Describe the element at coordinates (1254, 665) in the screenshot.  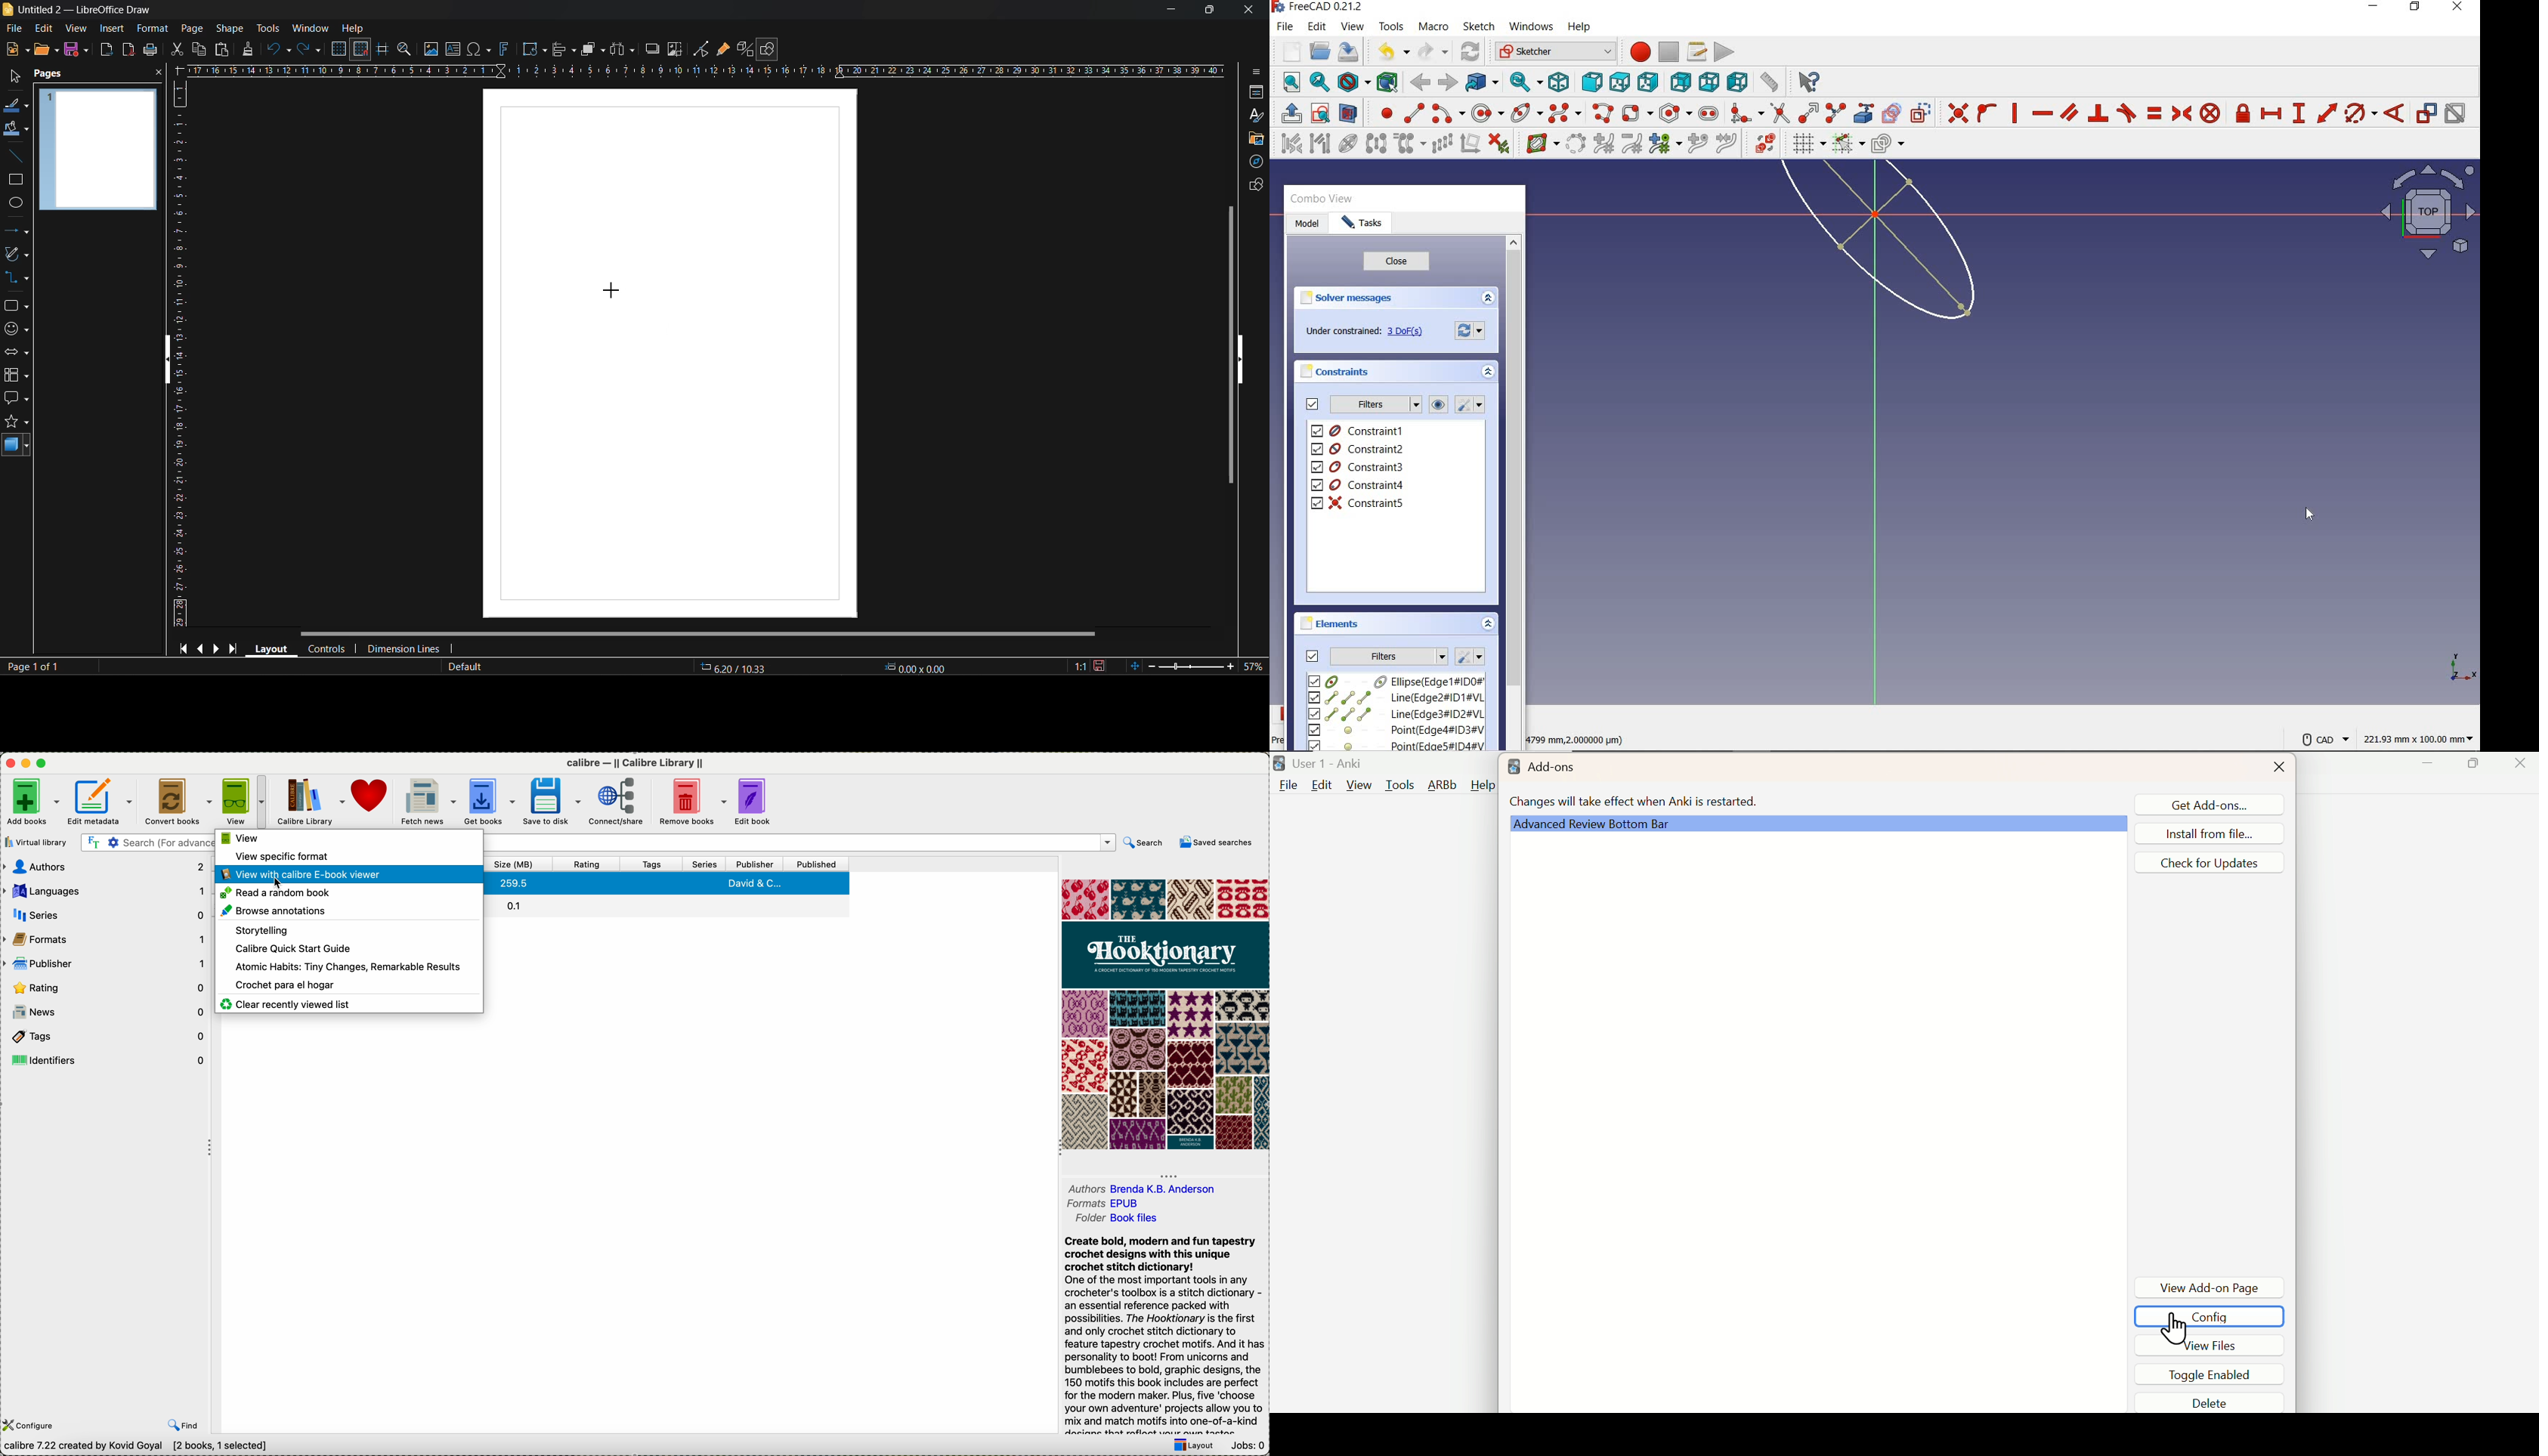
I see `zoom factor` at that location.